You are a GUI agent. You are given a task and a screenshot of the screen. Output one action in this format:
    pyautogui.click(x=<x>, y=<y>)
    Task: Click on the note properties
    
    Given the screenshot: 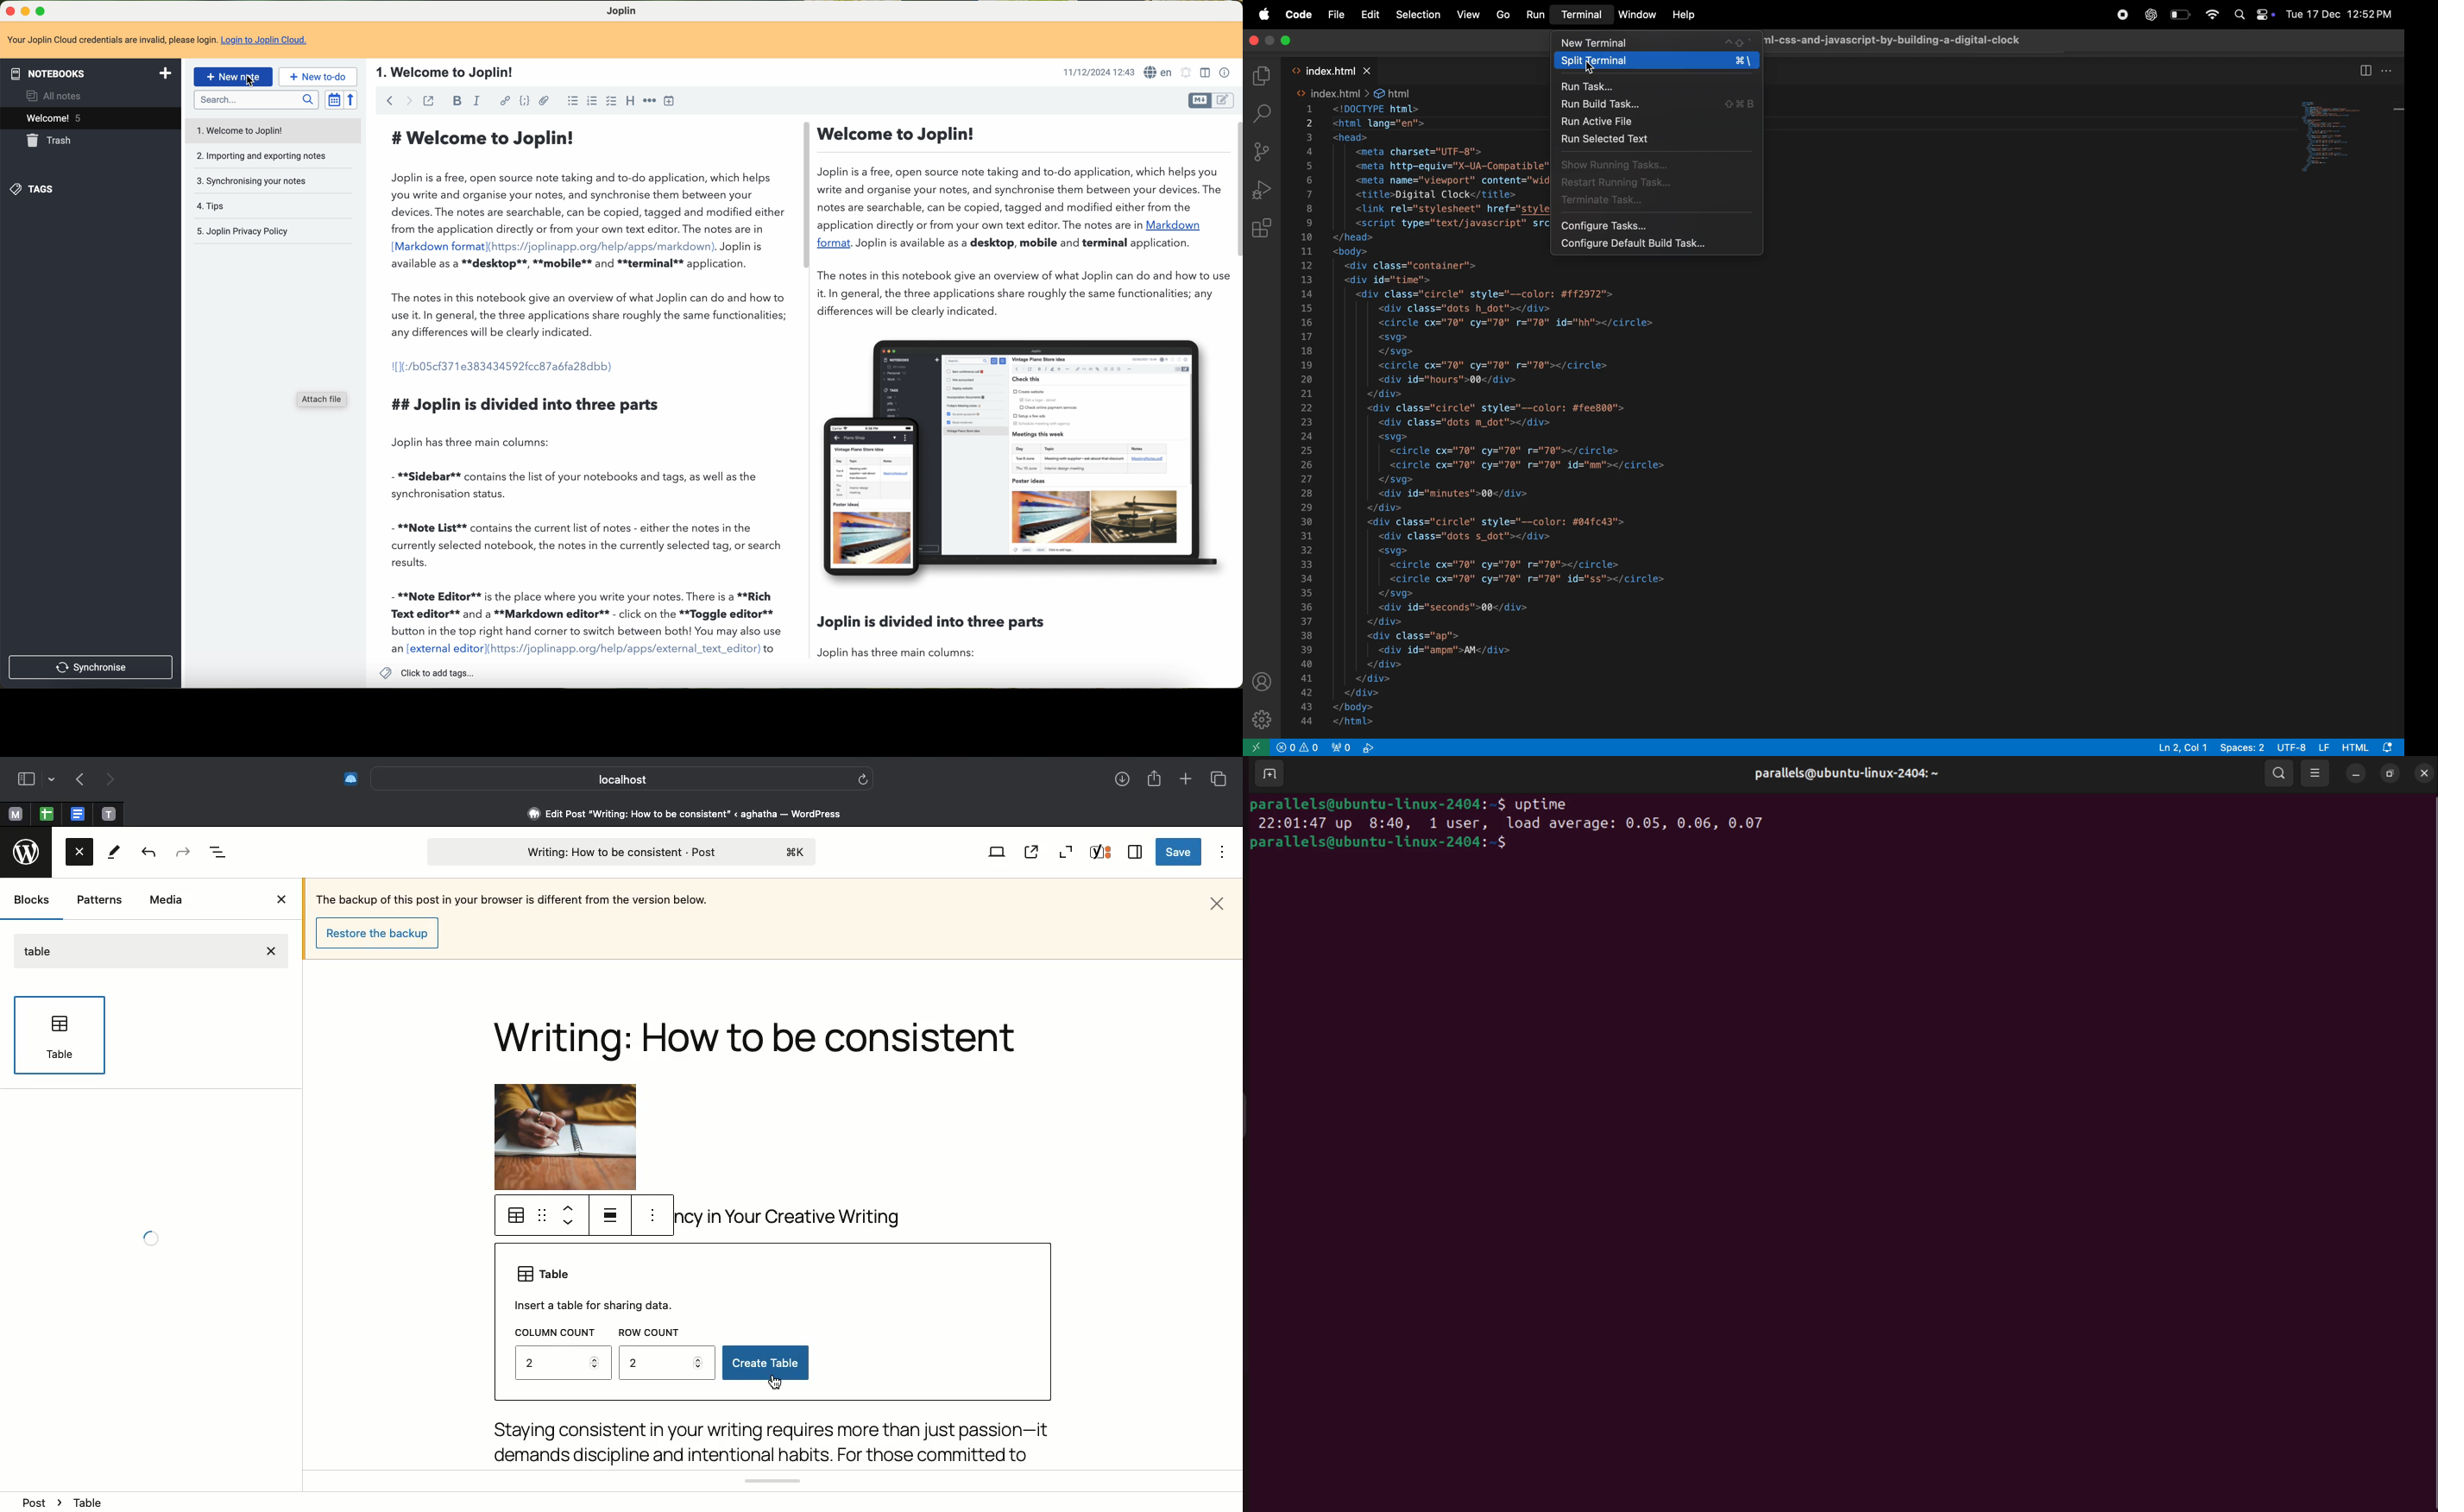 What is the action you would take?
    pyautogui.click(x=1225, y=75)
    